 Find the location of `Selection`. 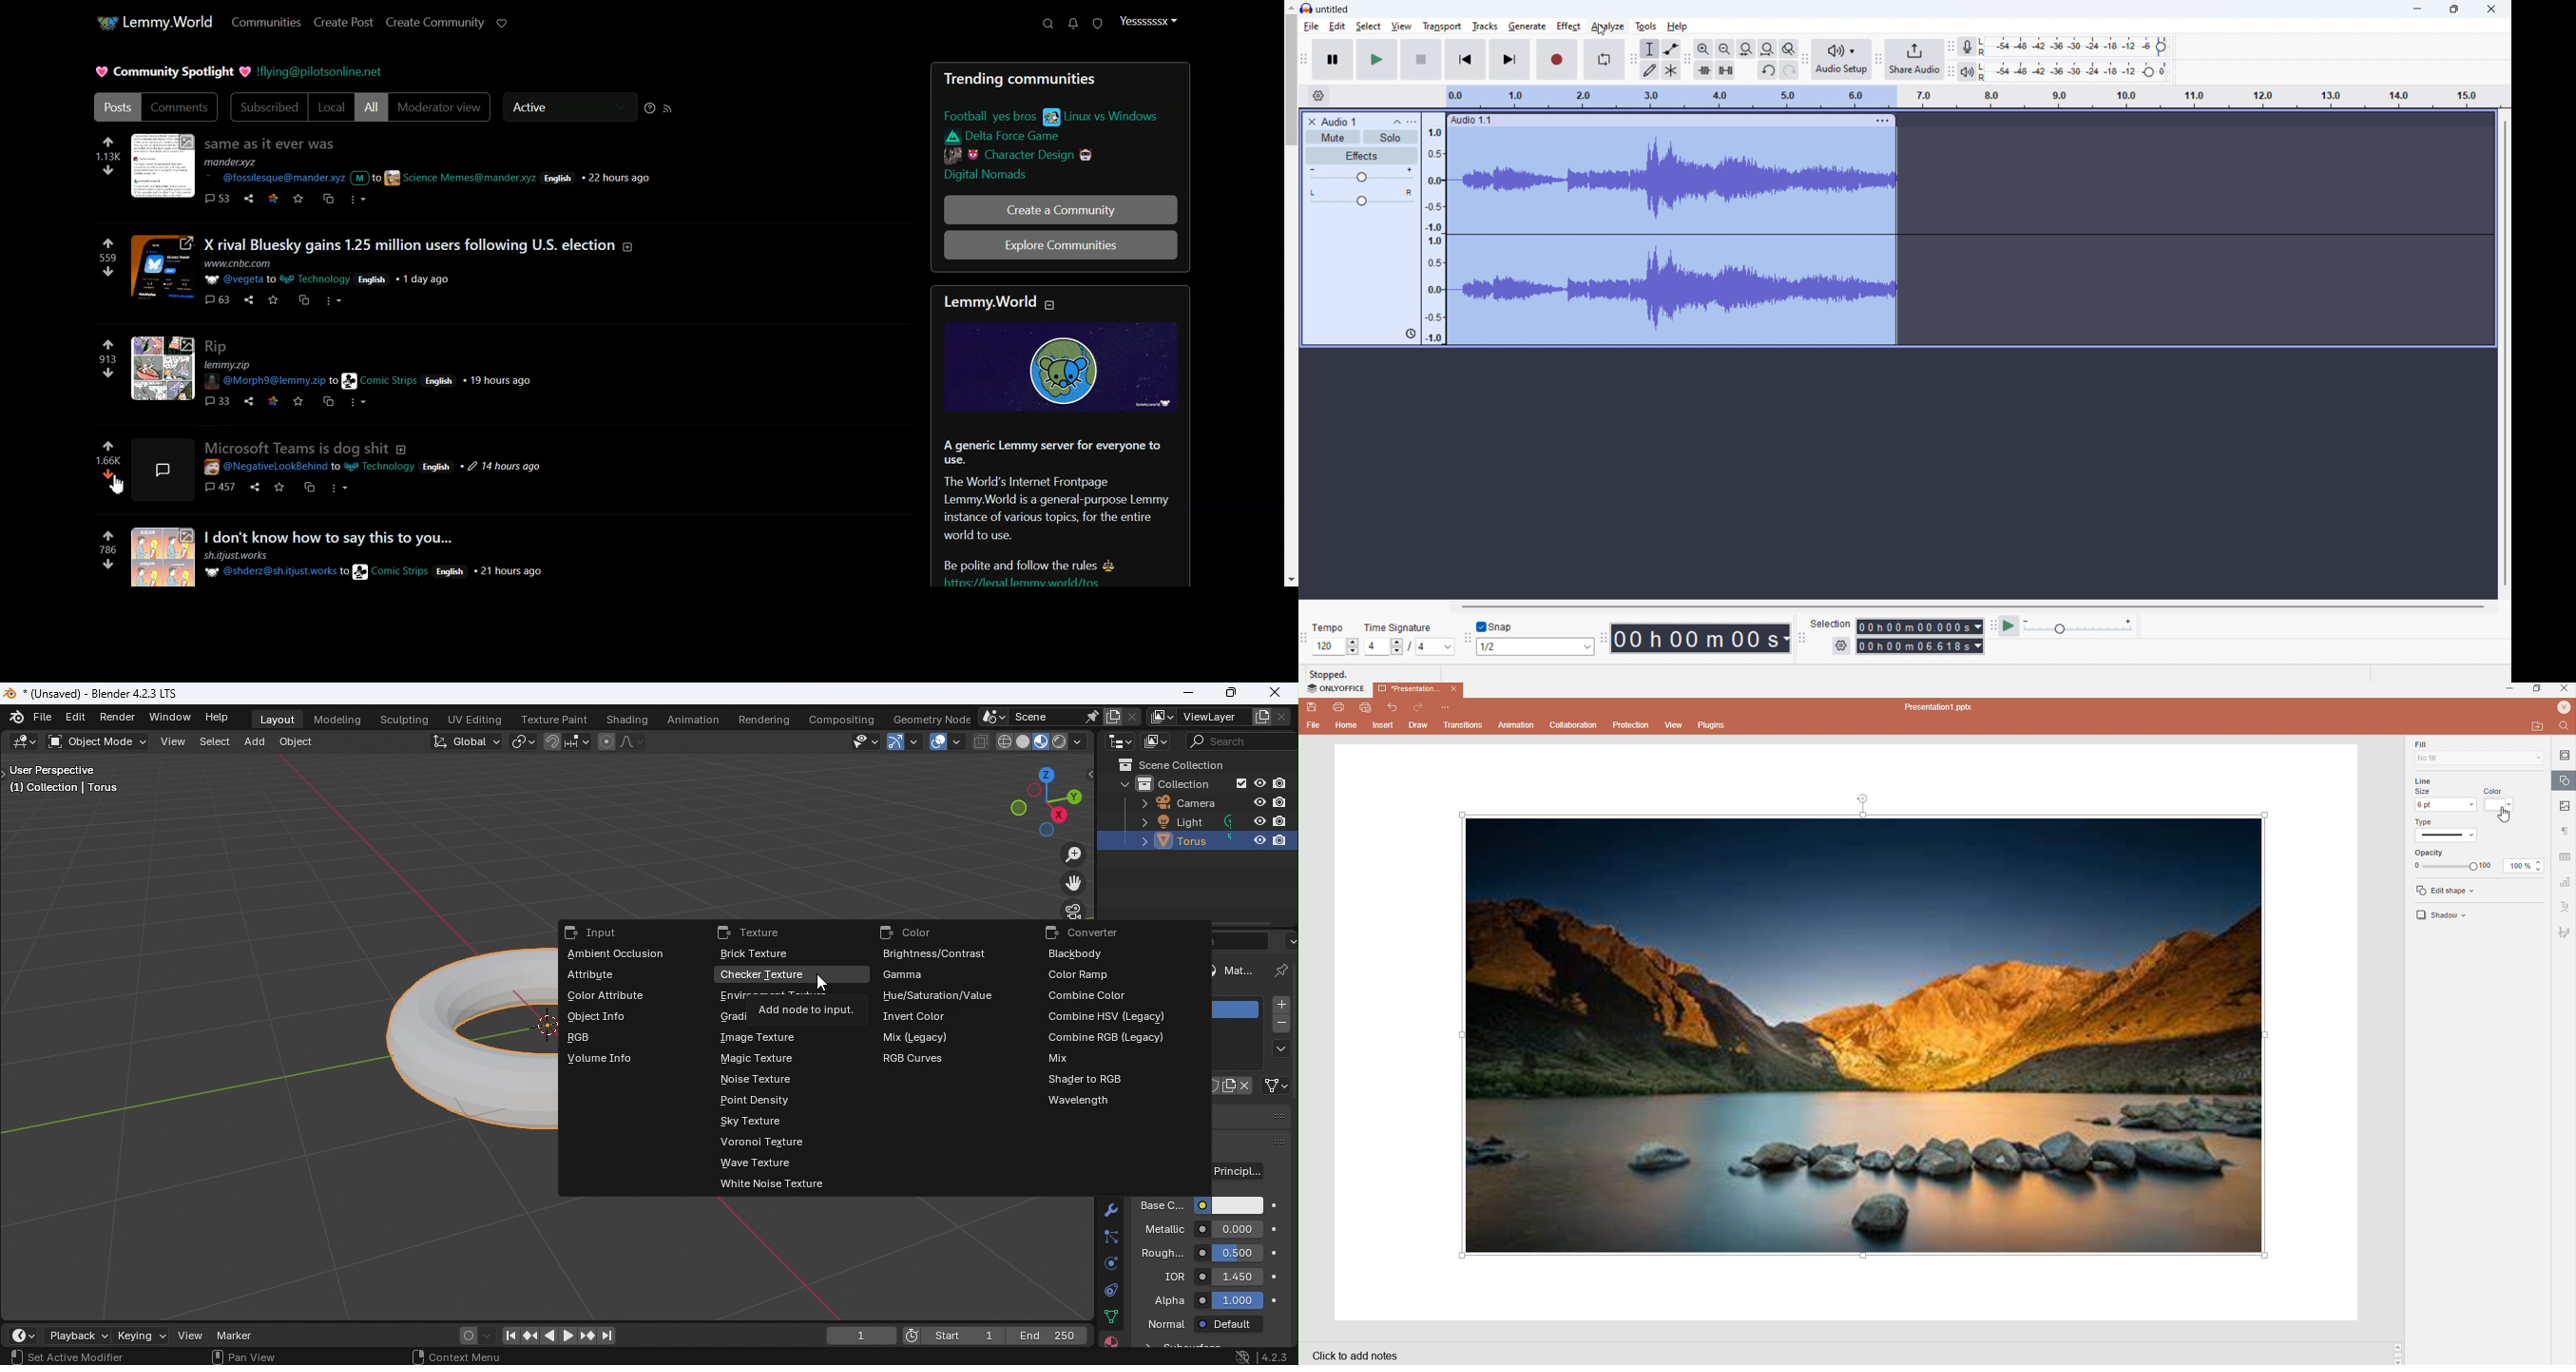

Selection is located at coordinates (1831, 622).